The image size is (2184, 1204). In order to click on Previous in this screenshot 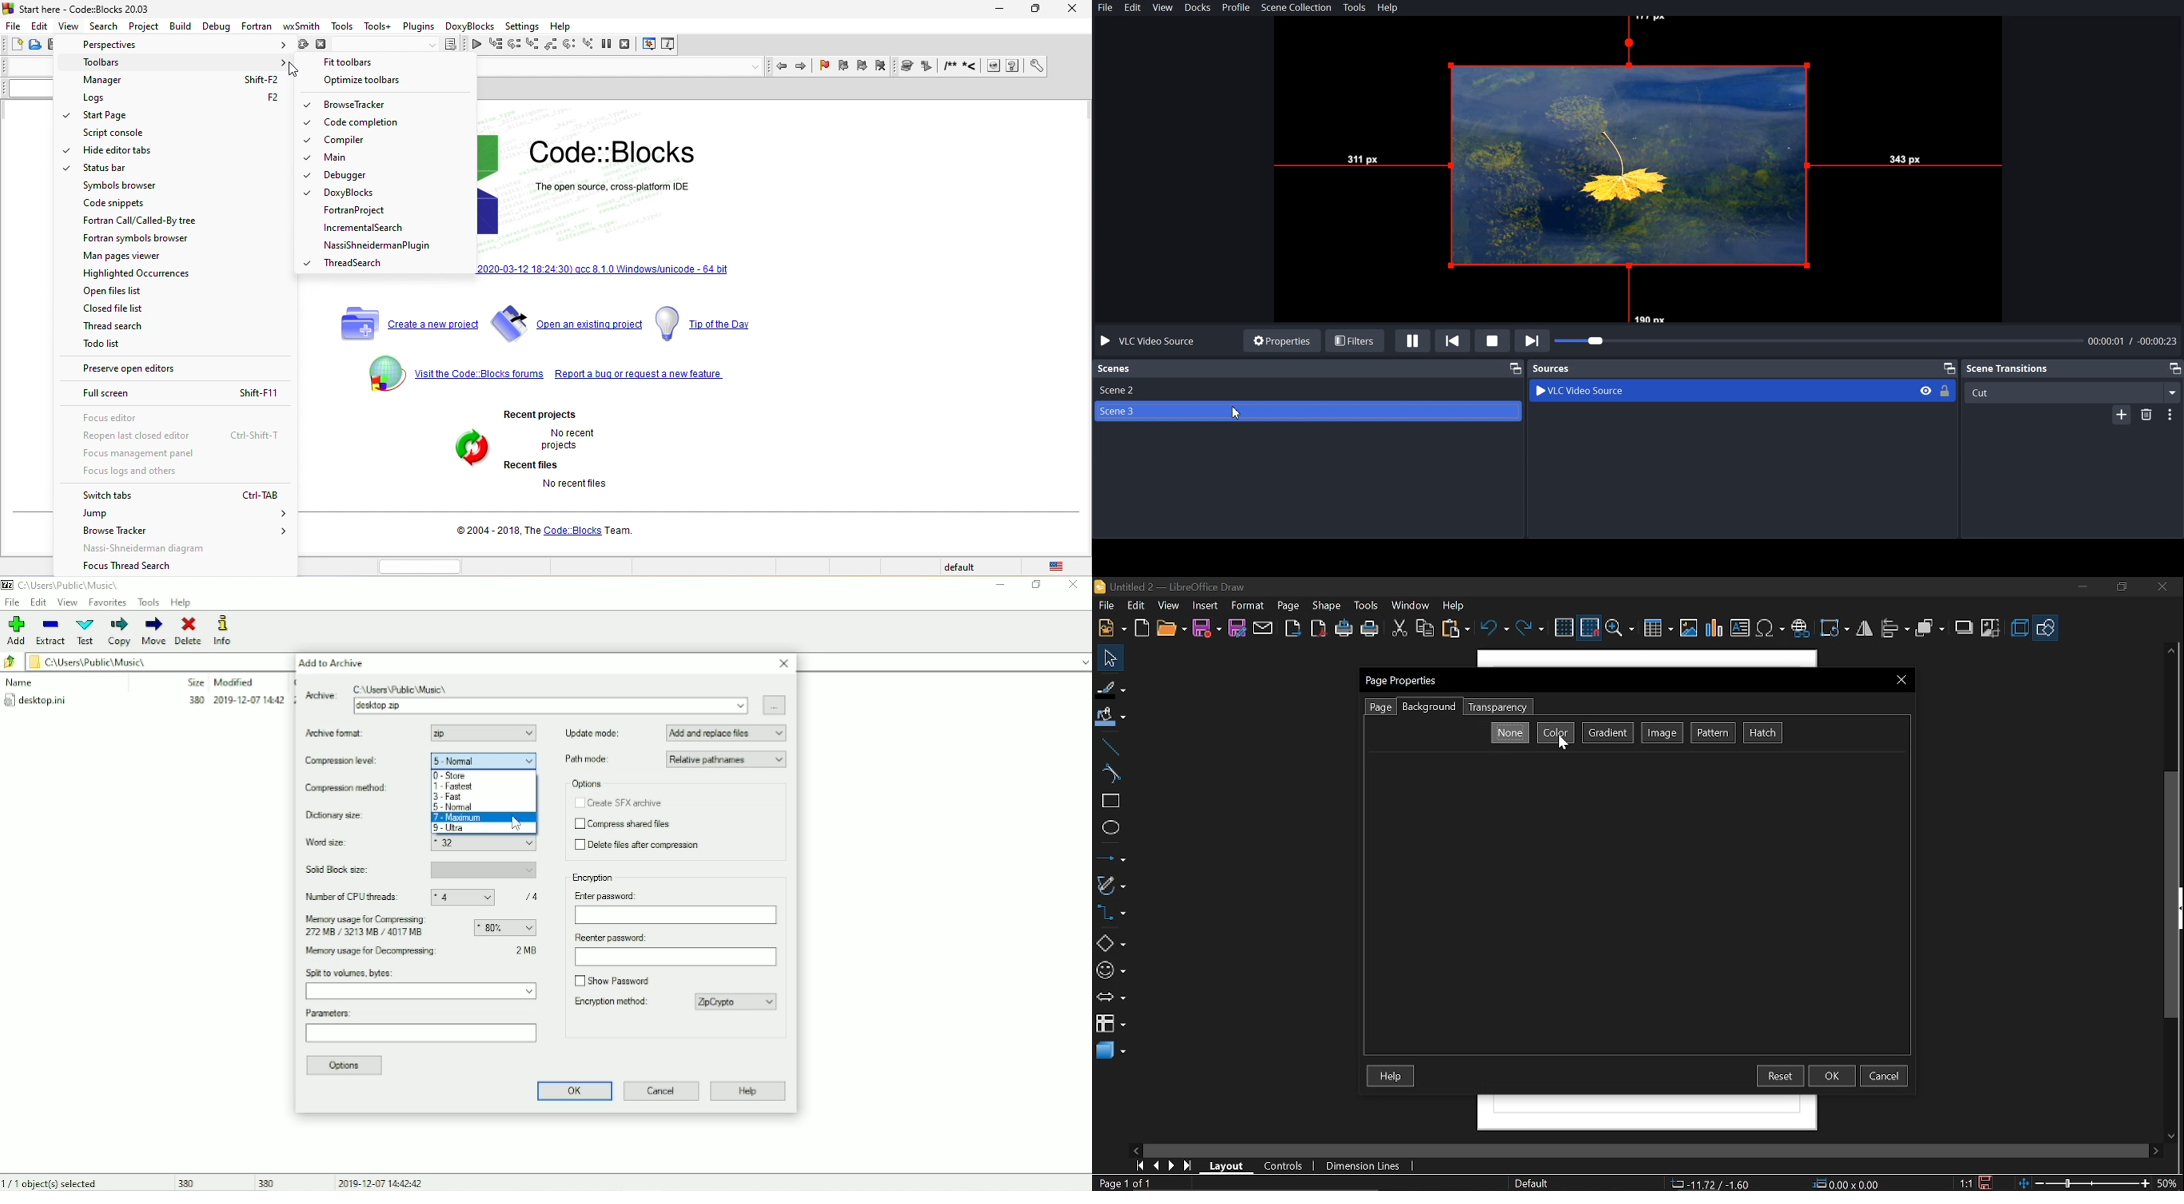, I will do `click(1158, 1166)`.